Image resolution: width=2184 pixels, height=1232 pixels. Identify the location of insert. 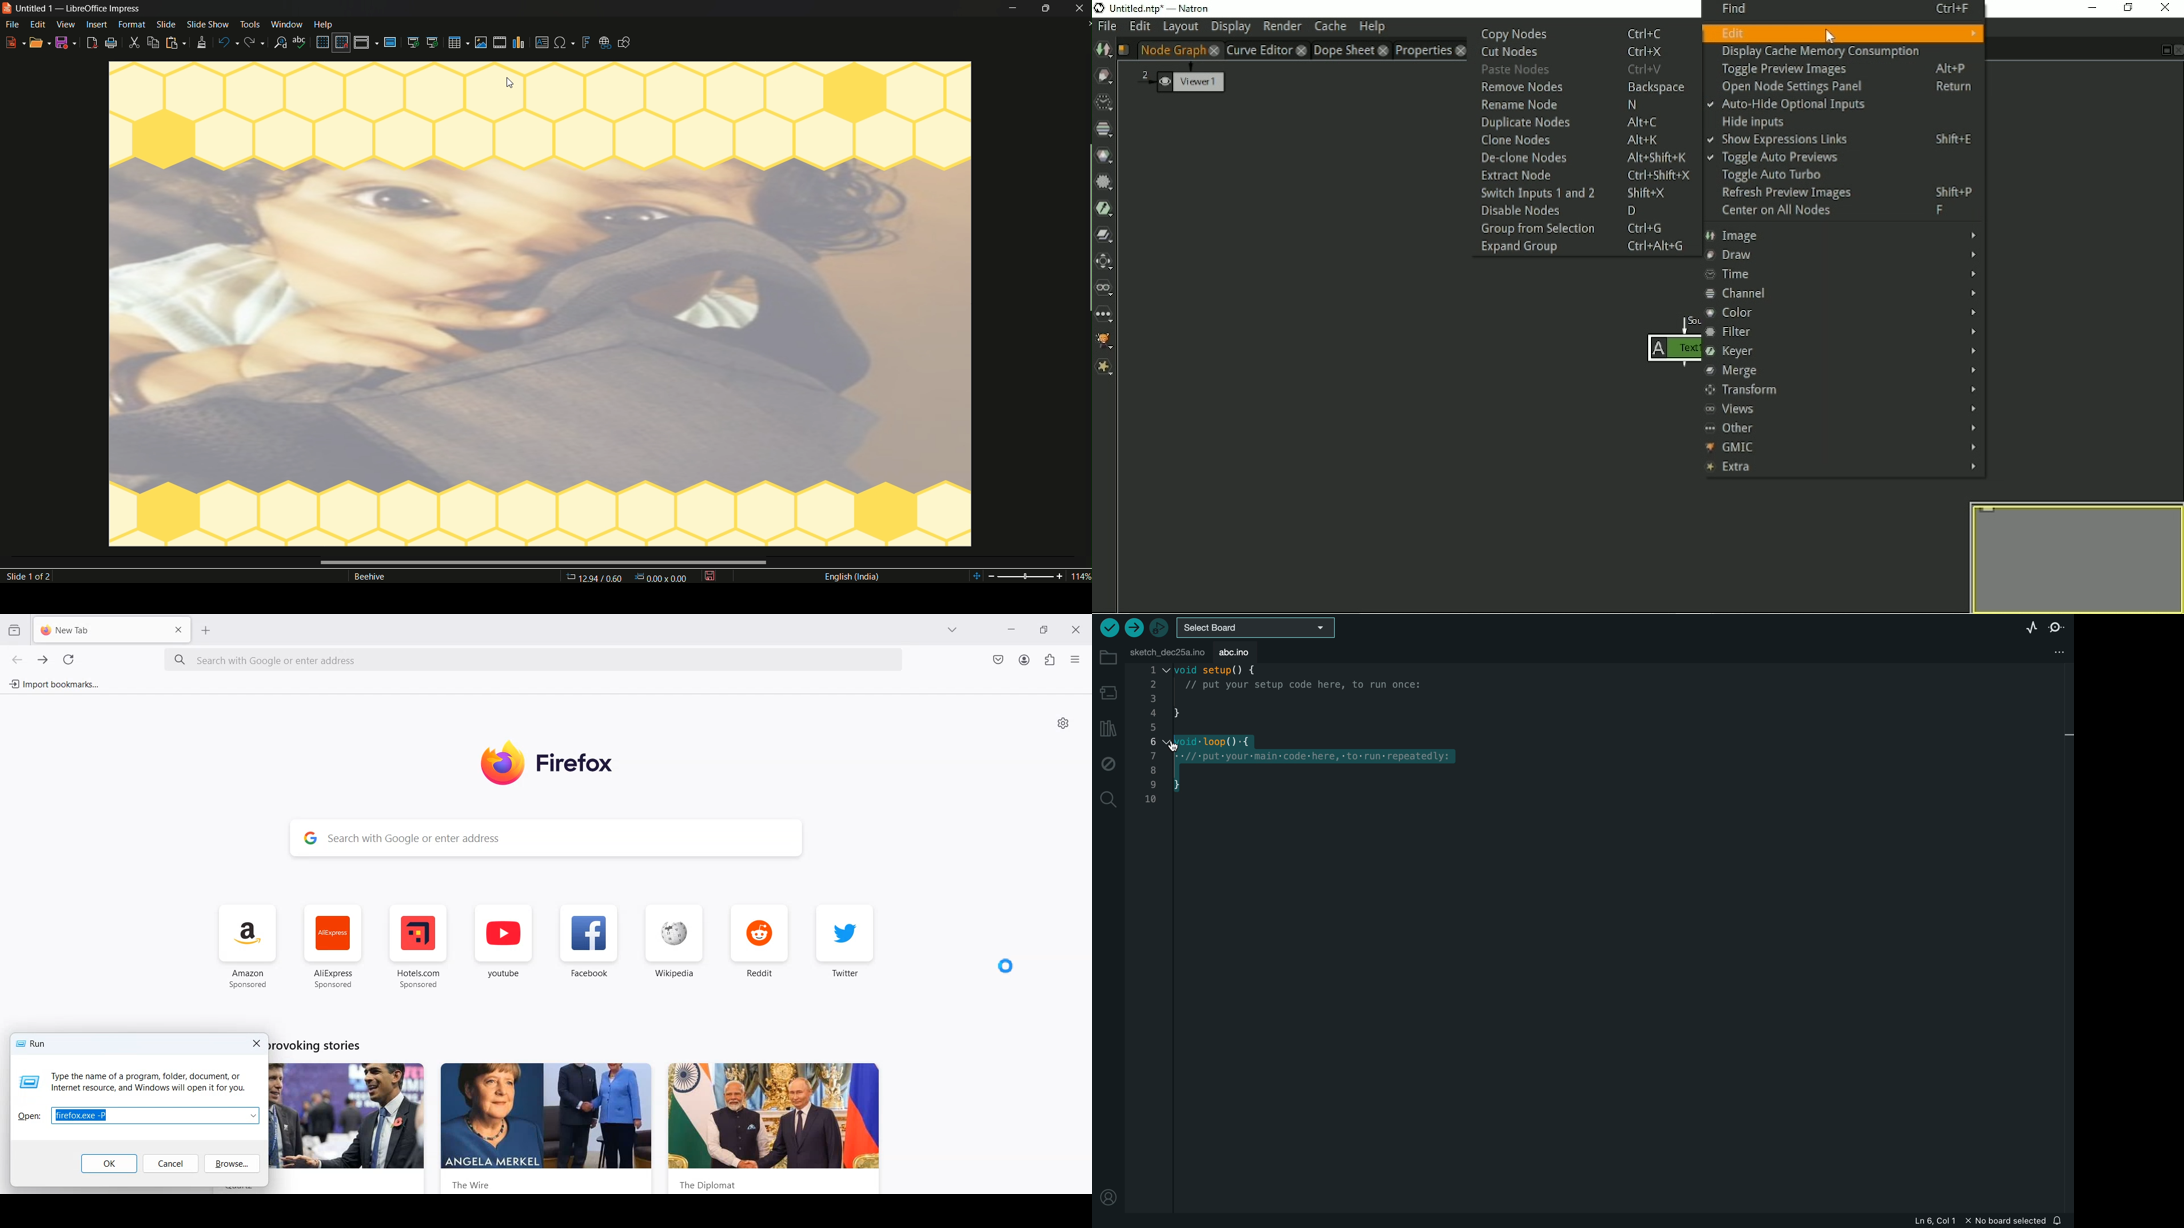
(96, 24).